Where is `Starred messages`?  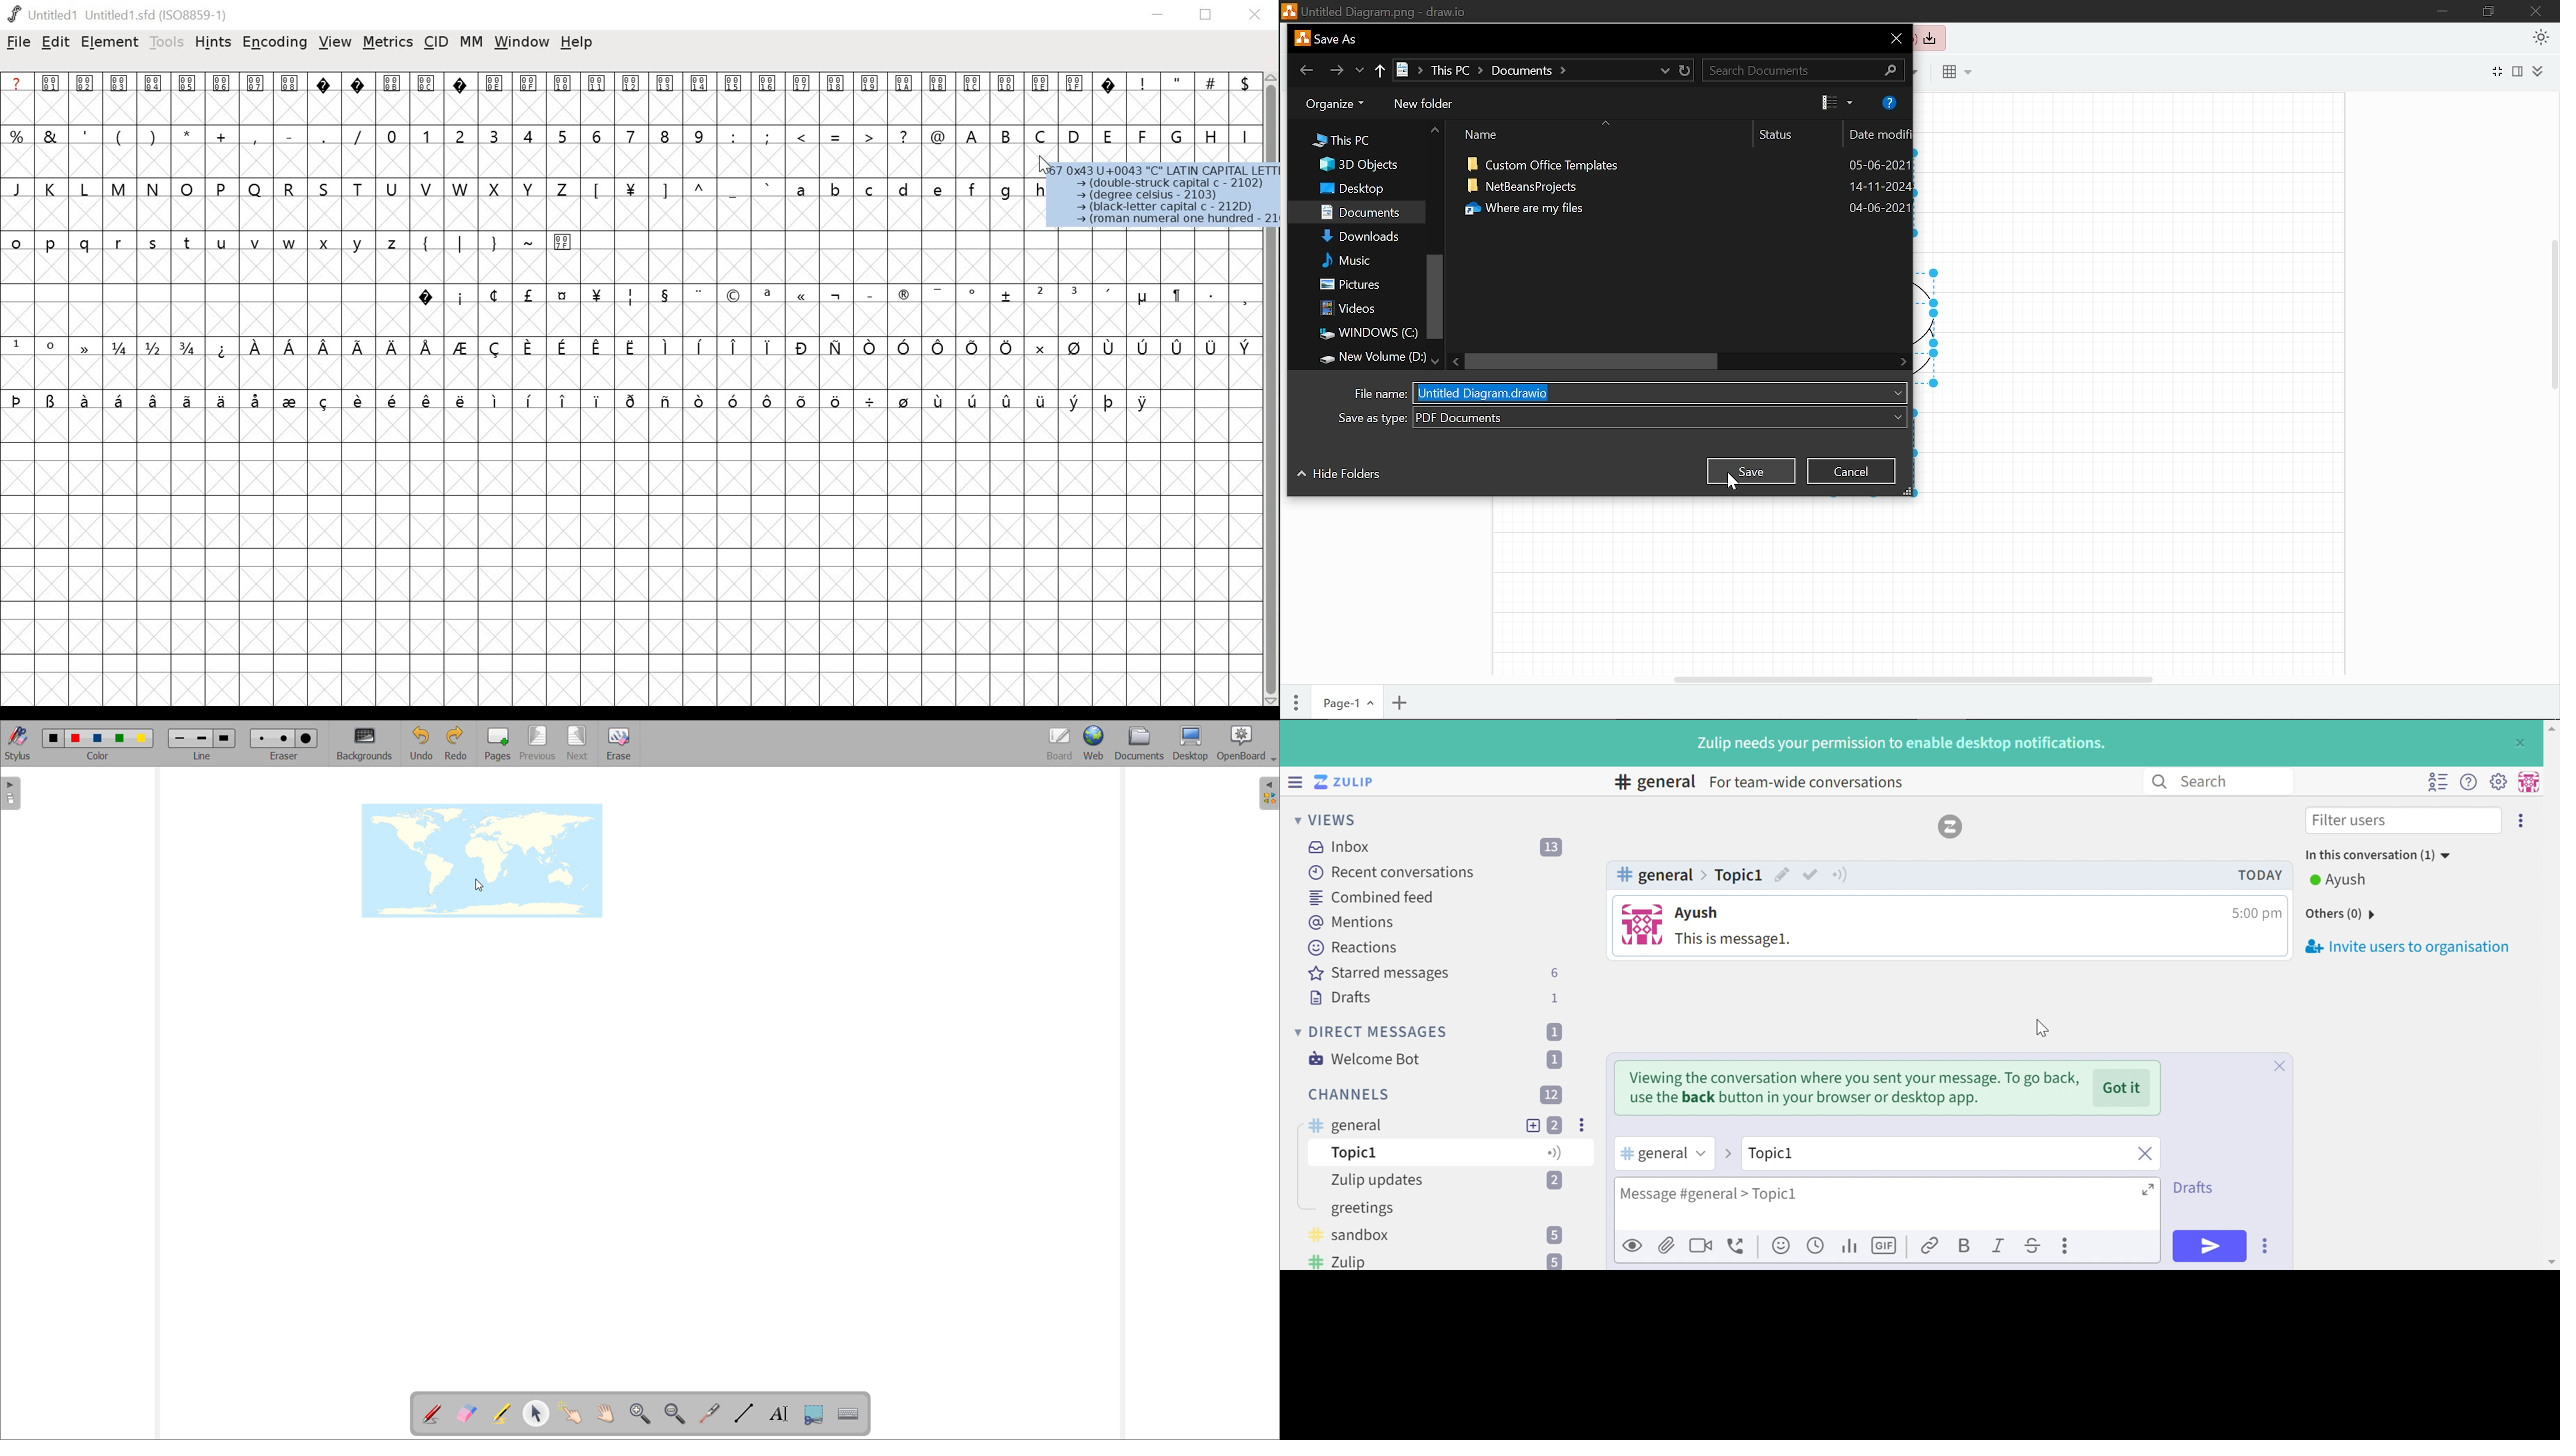
Starred messages is located at coordinates (1379, 975).